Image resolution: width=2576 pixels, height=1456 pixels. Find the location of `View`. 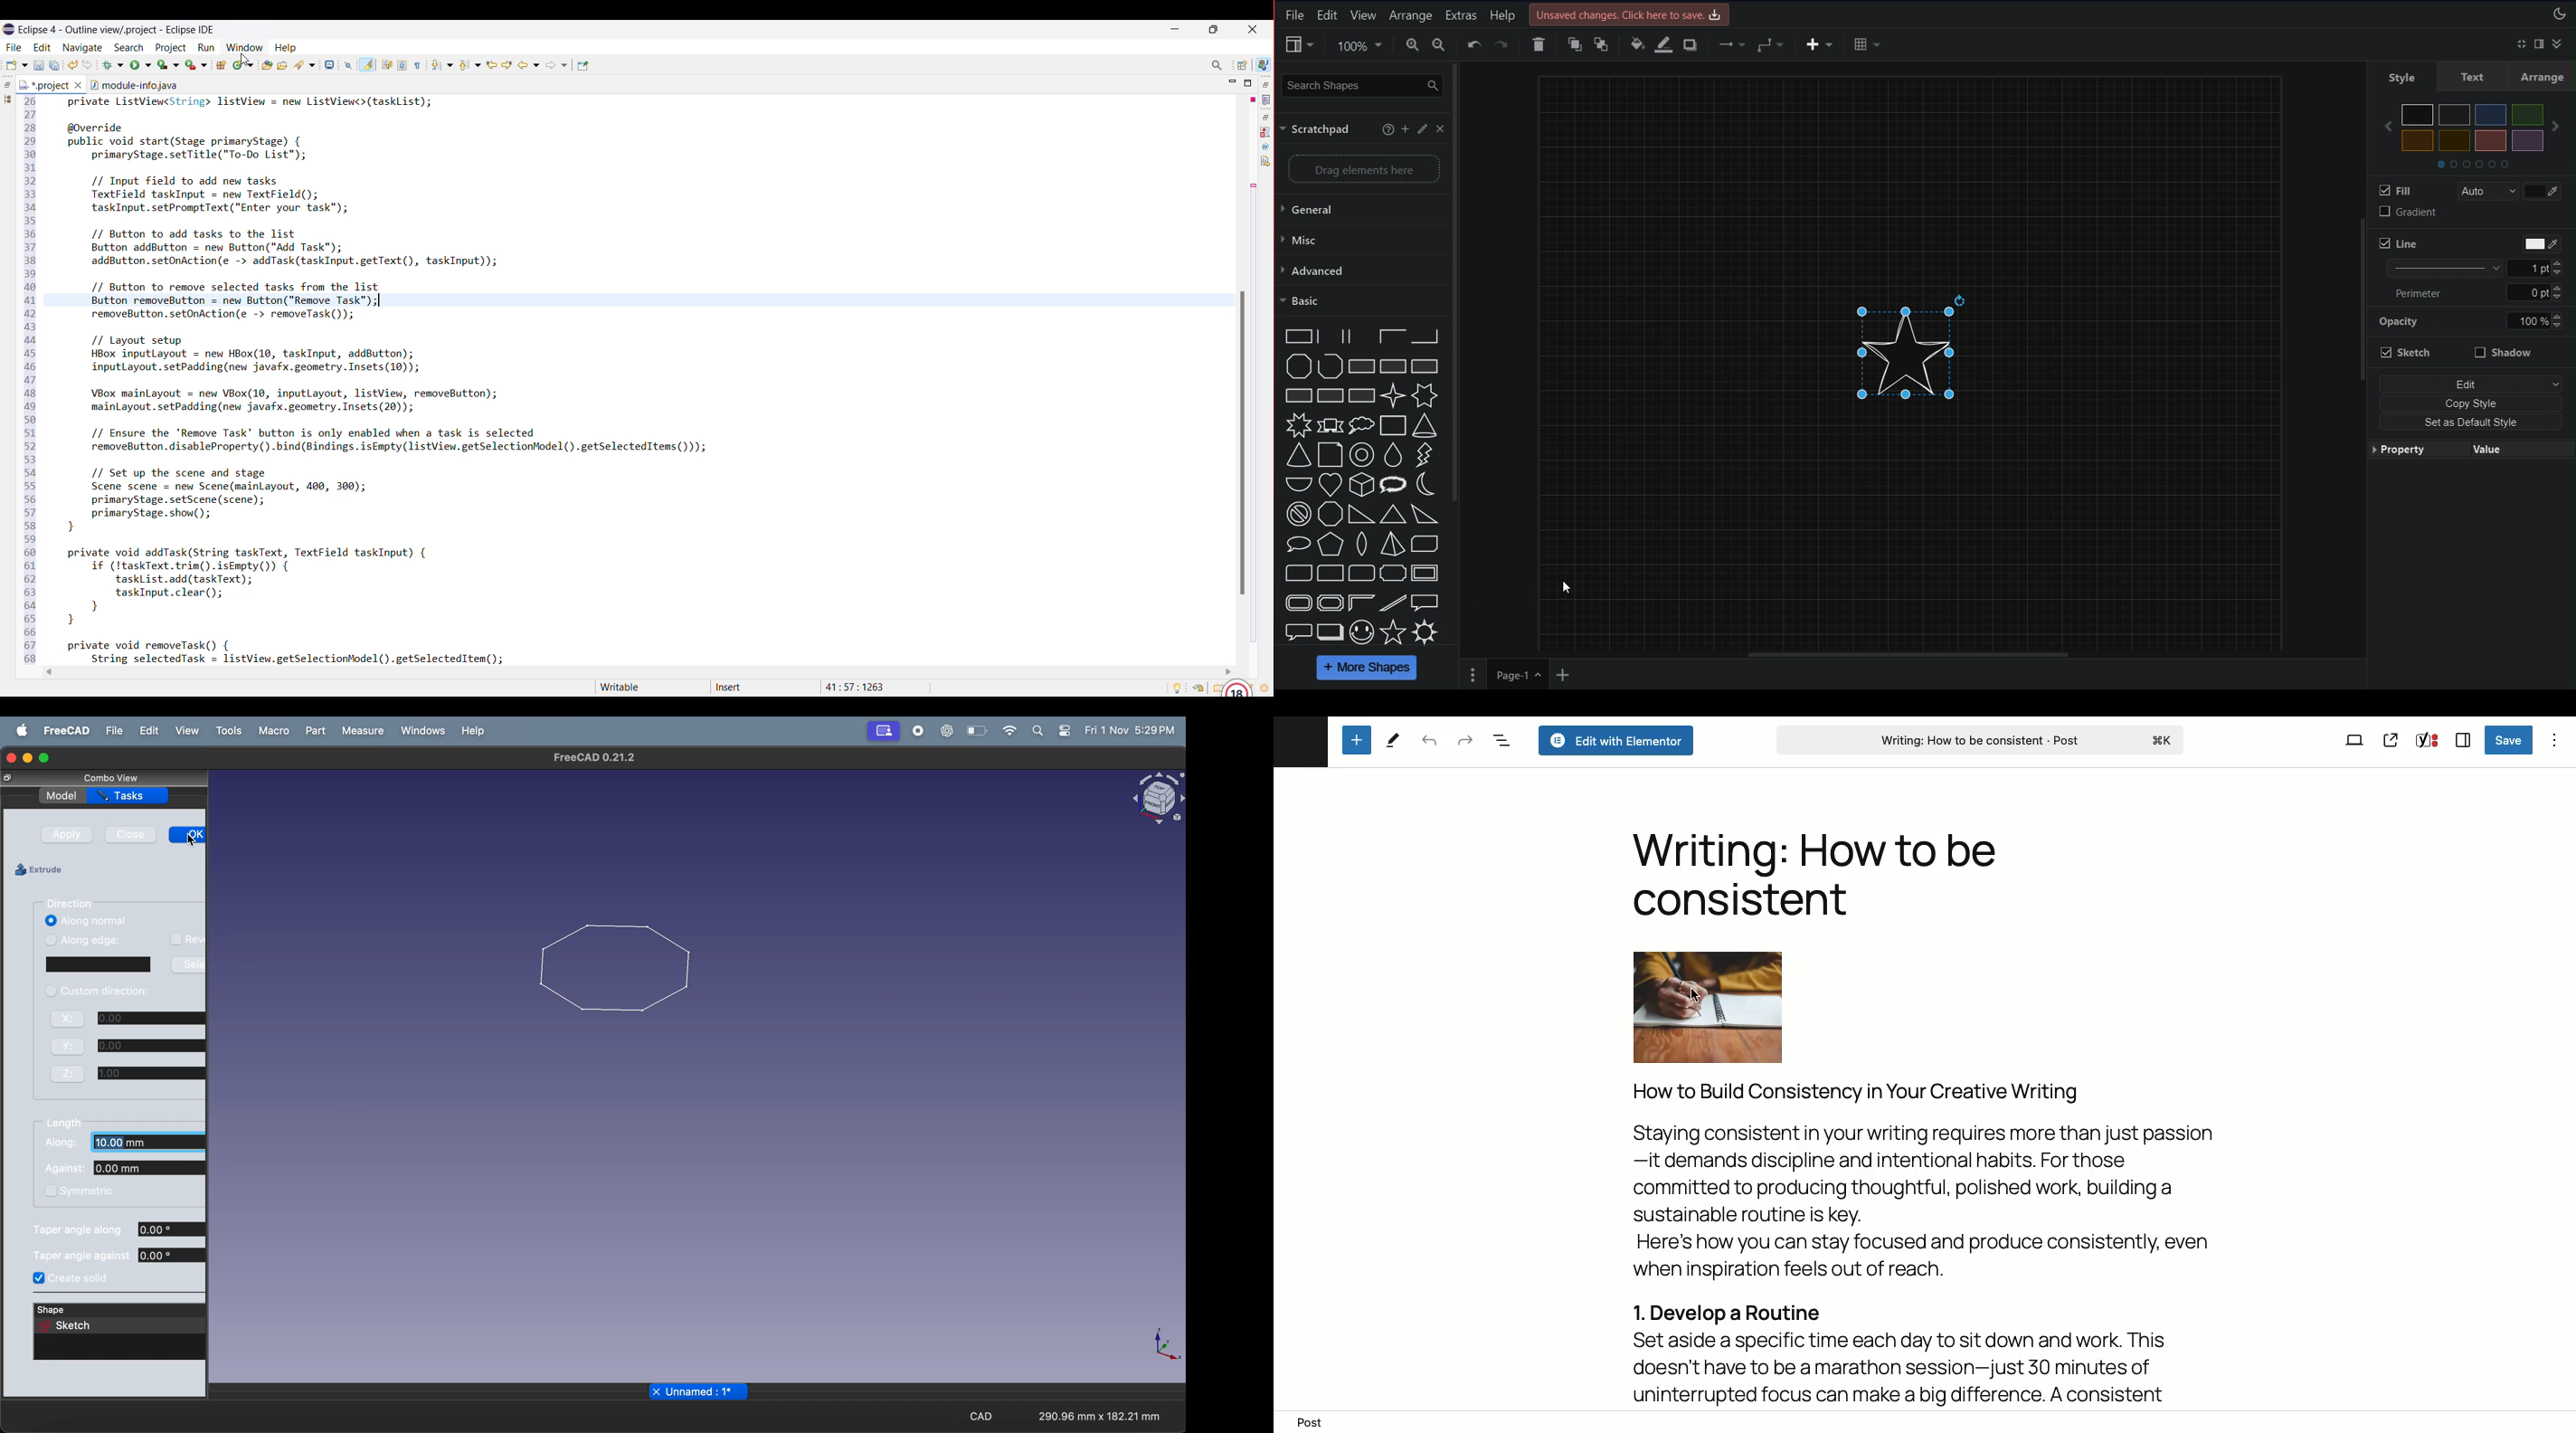

View is located at coordinates (1298, 45).